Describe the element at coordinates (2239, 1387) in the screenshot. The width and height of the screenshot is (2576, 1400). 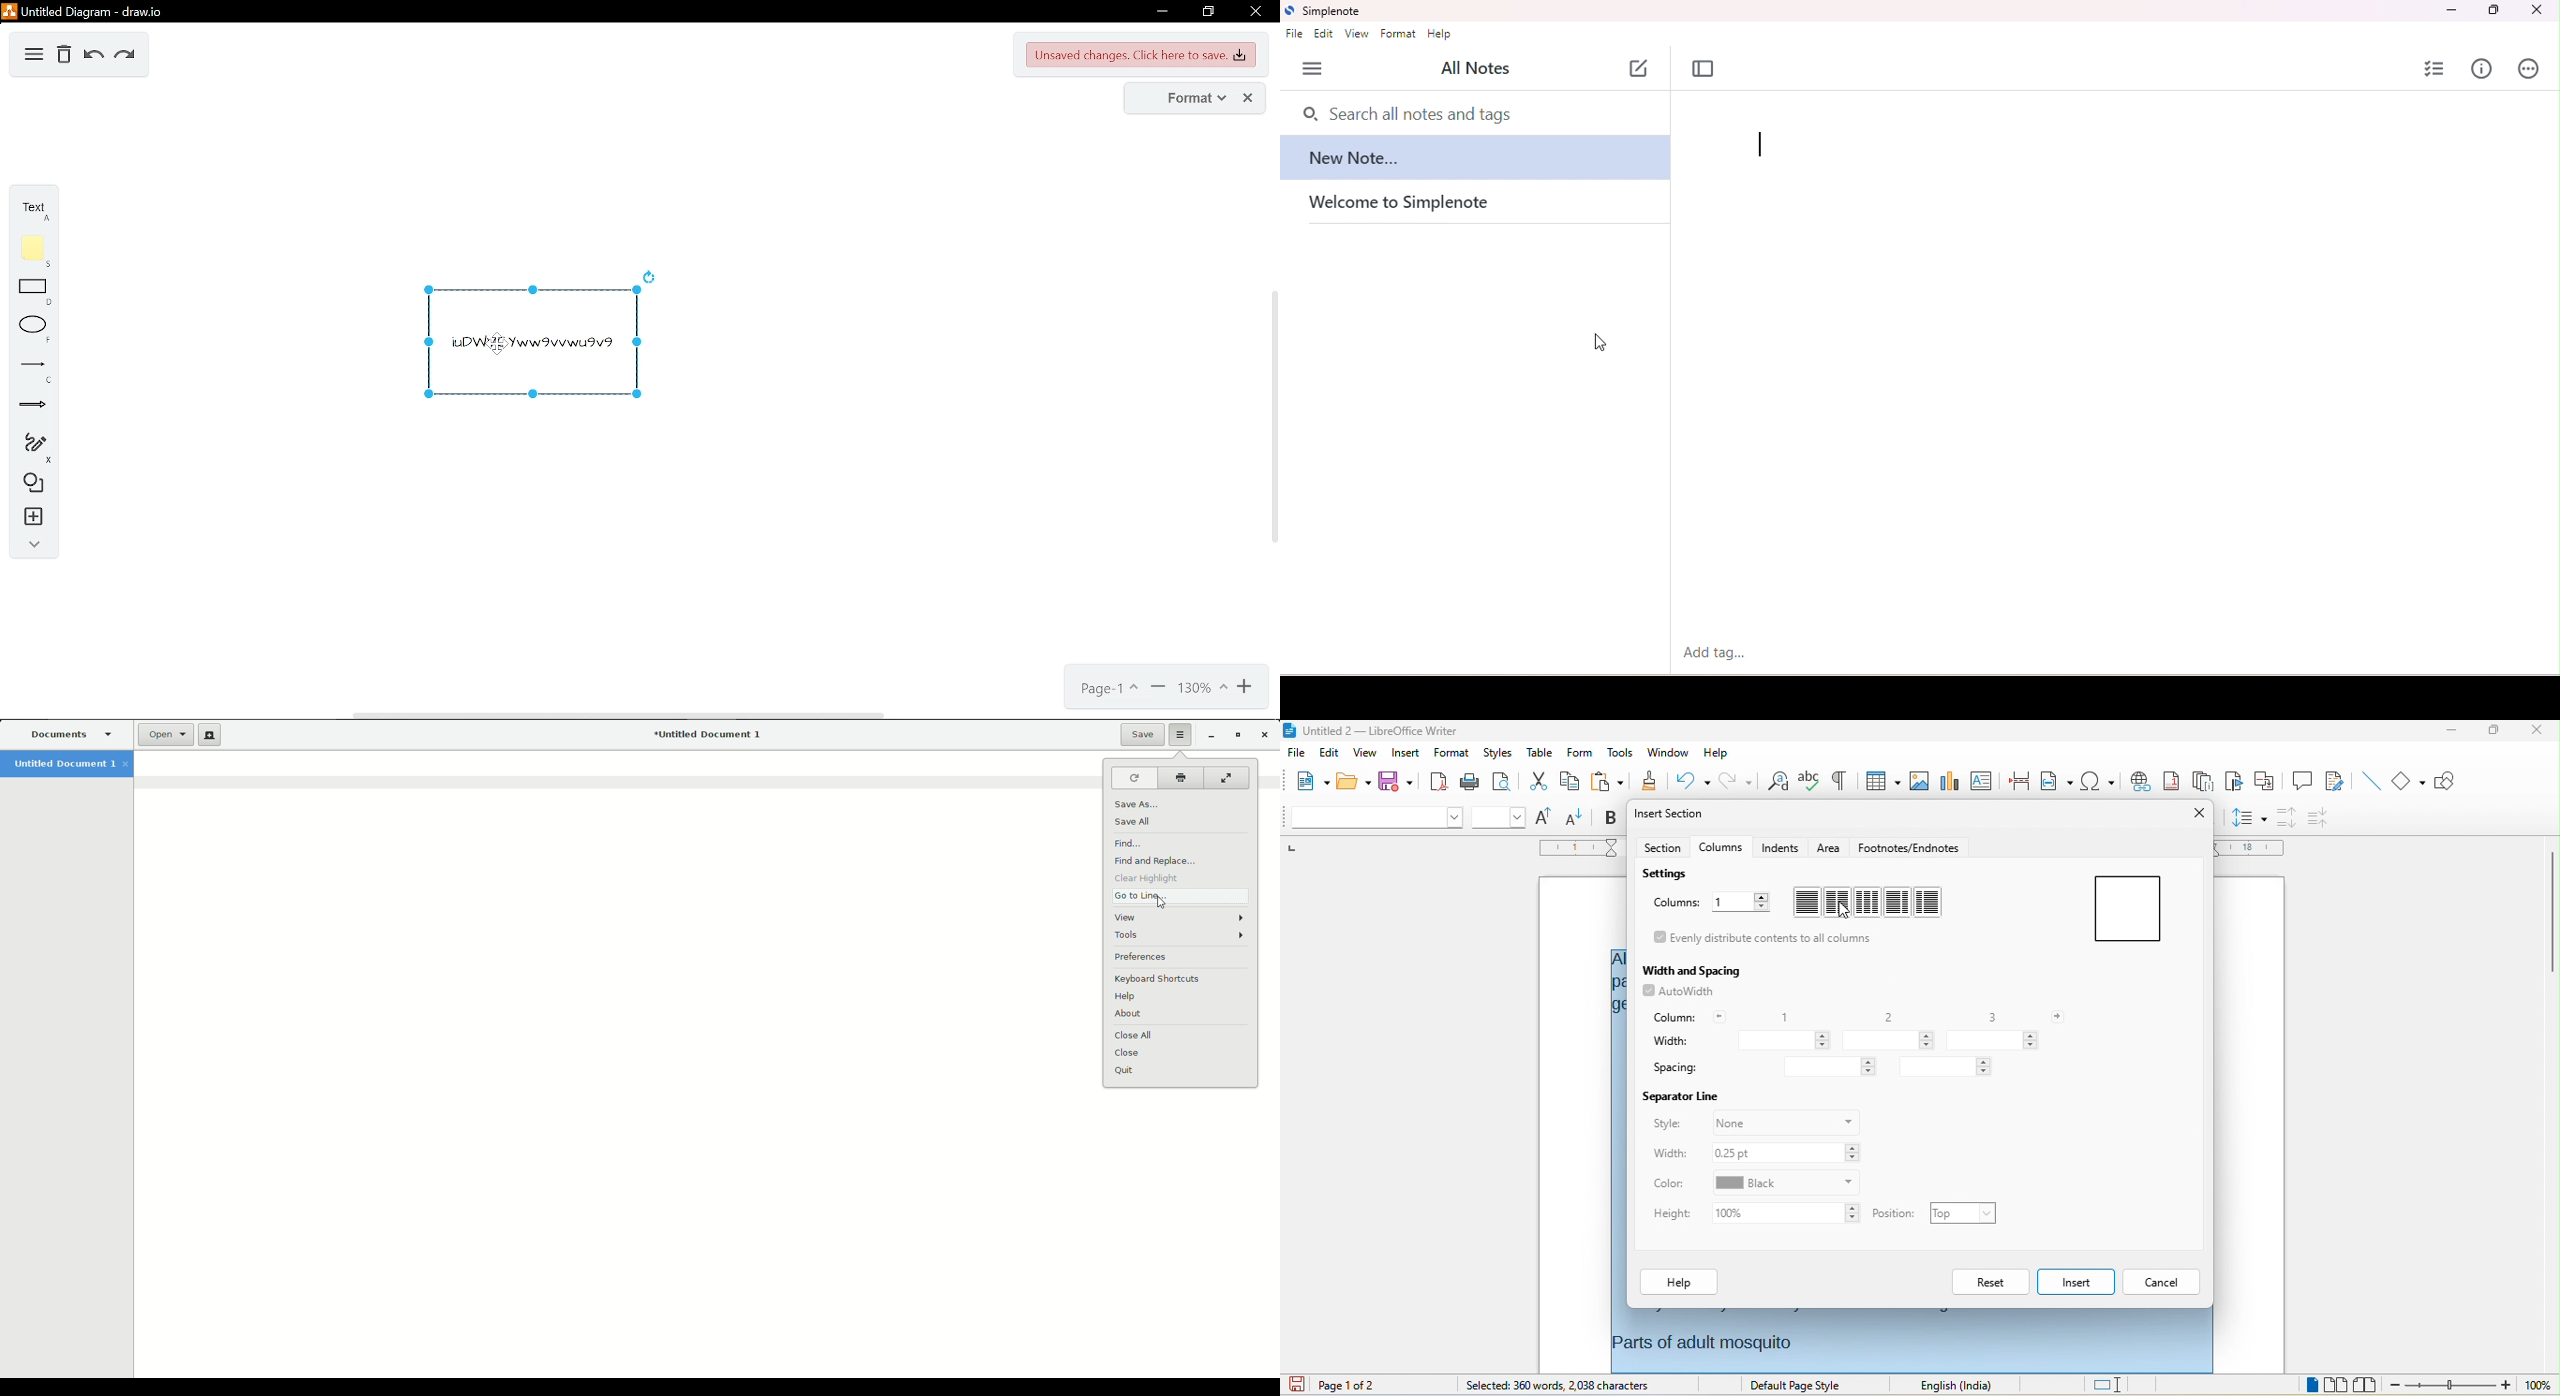
I see `level 1` at that location.